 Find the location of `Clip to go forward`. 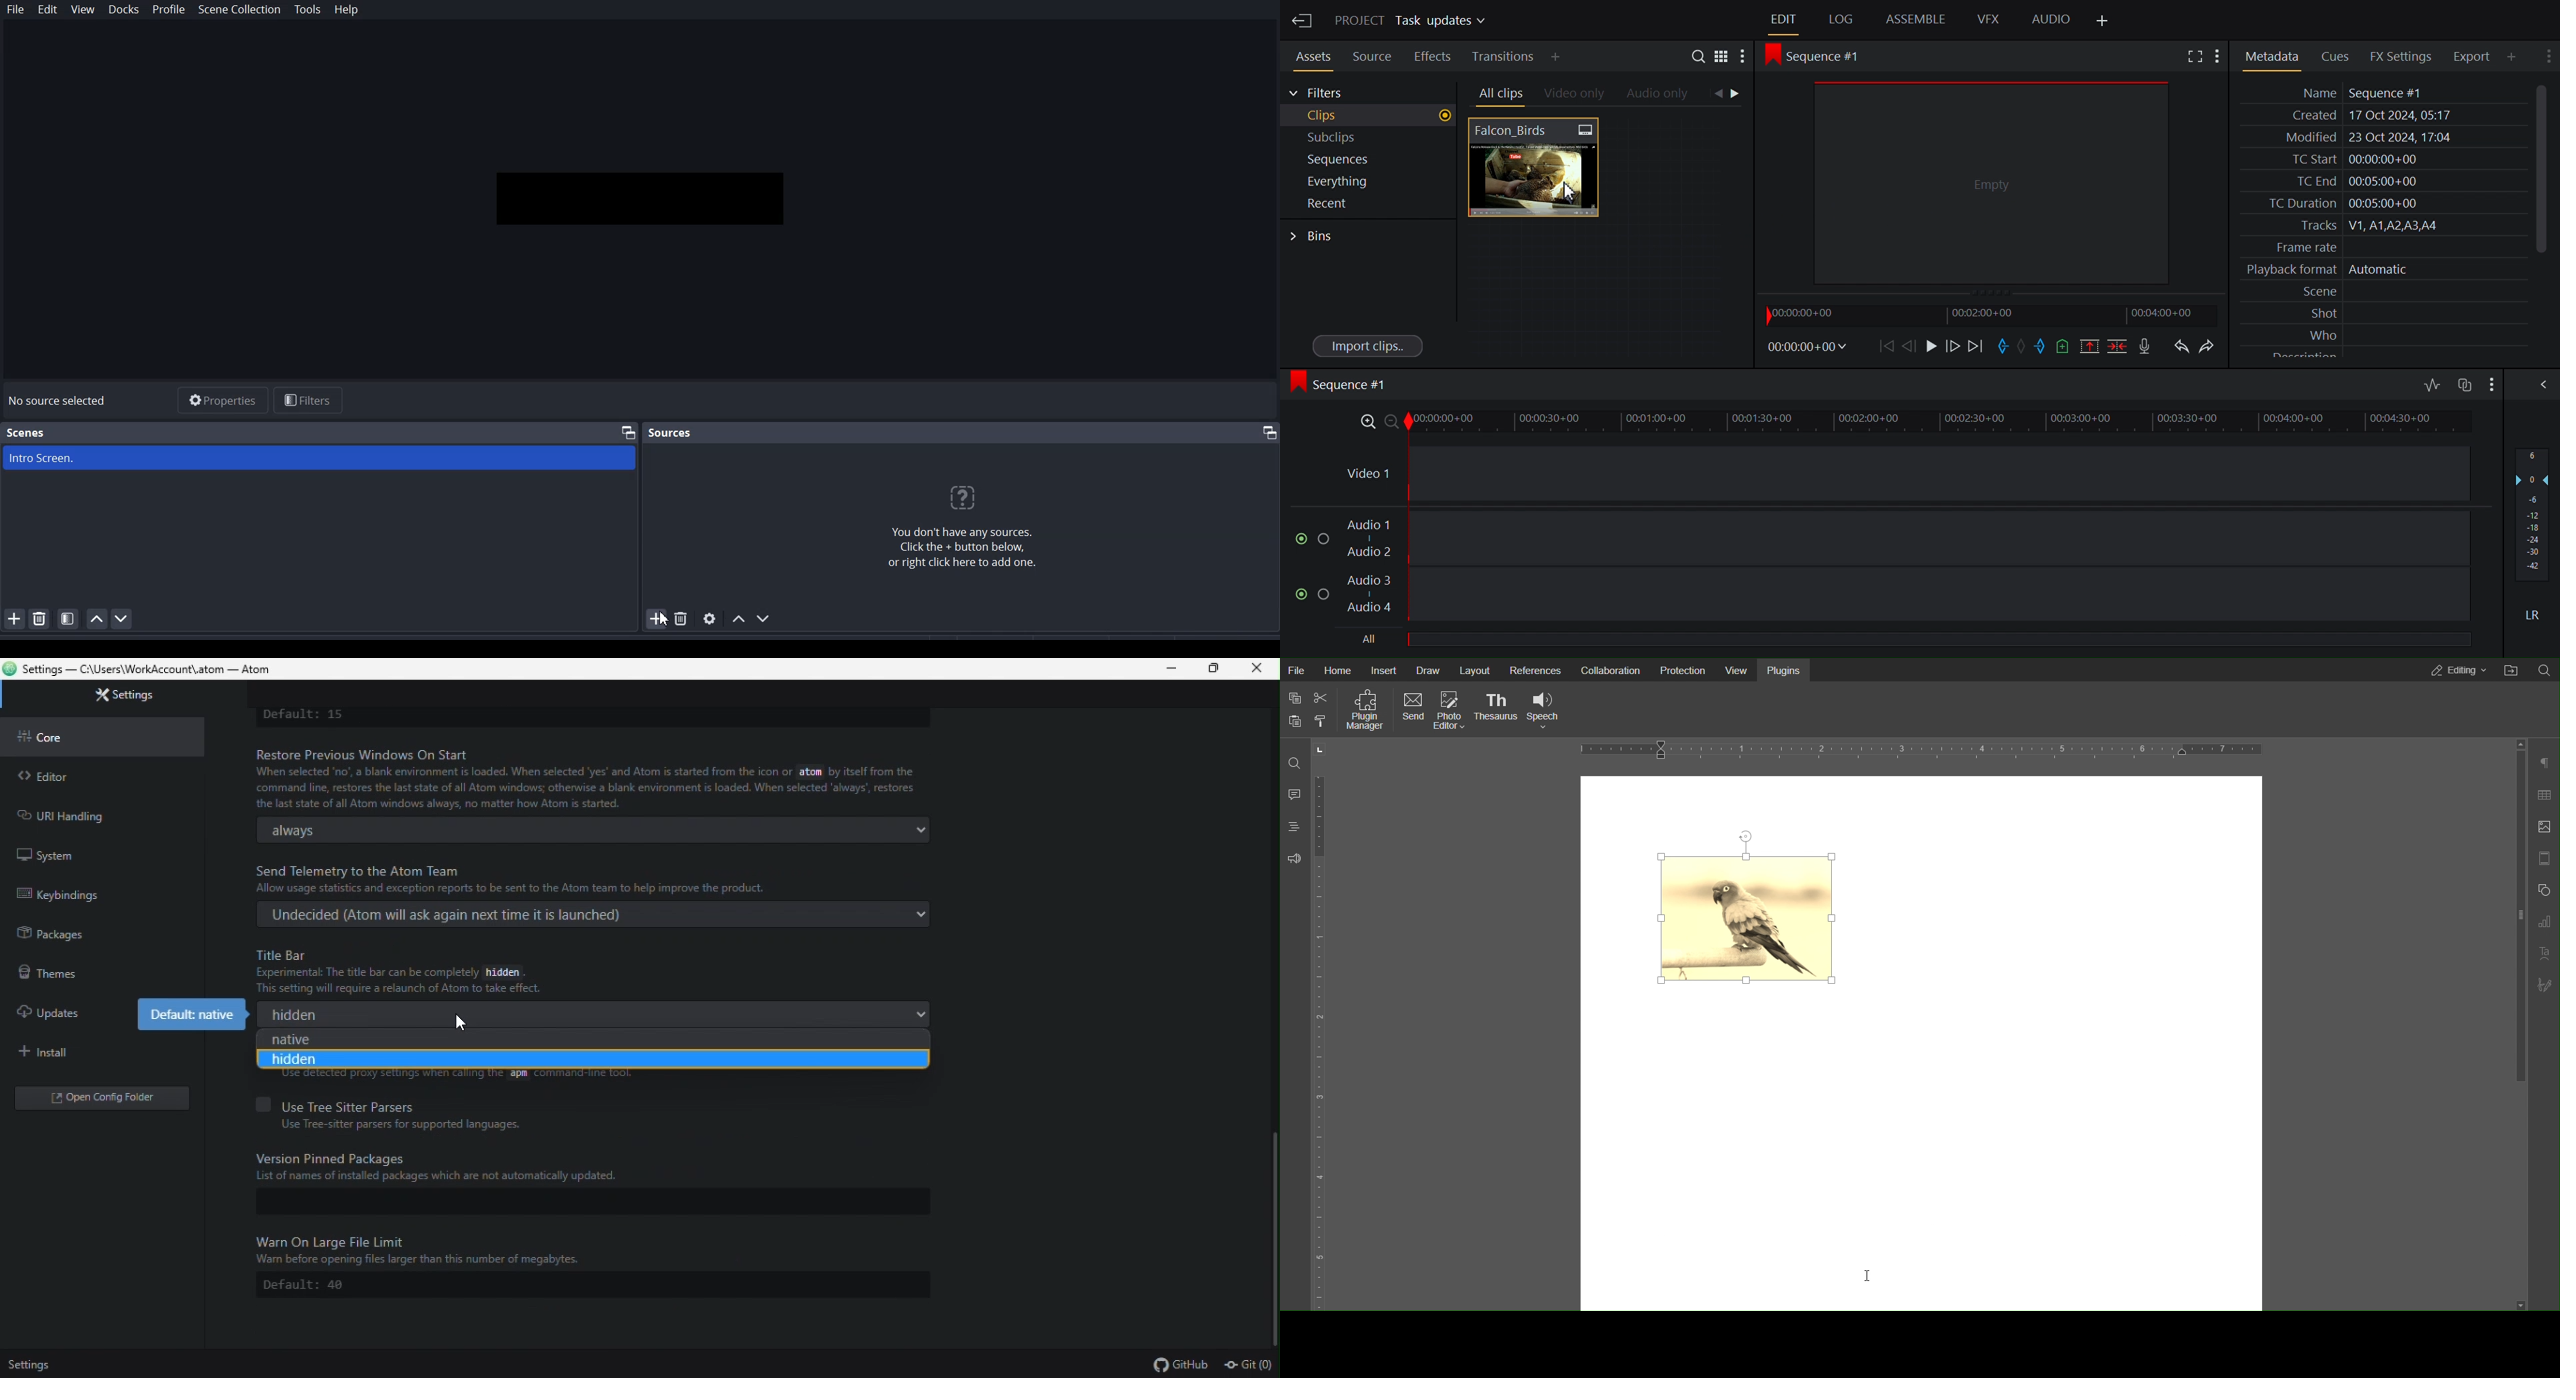

Clip to go forward is located at coordinates (1738, 93).